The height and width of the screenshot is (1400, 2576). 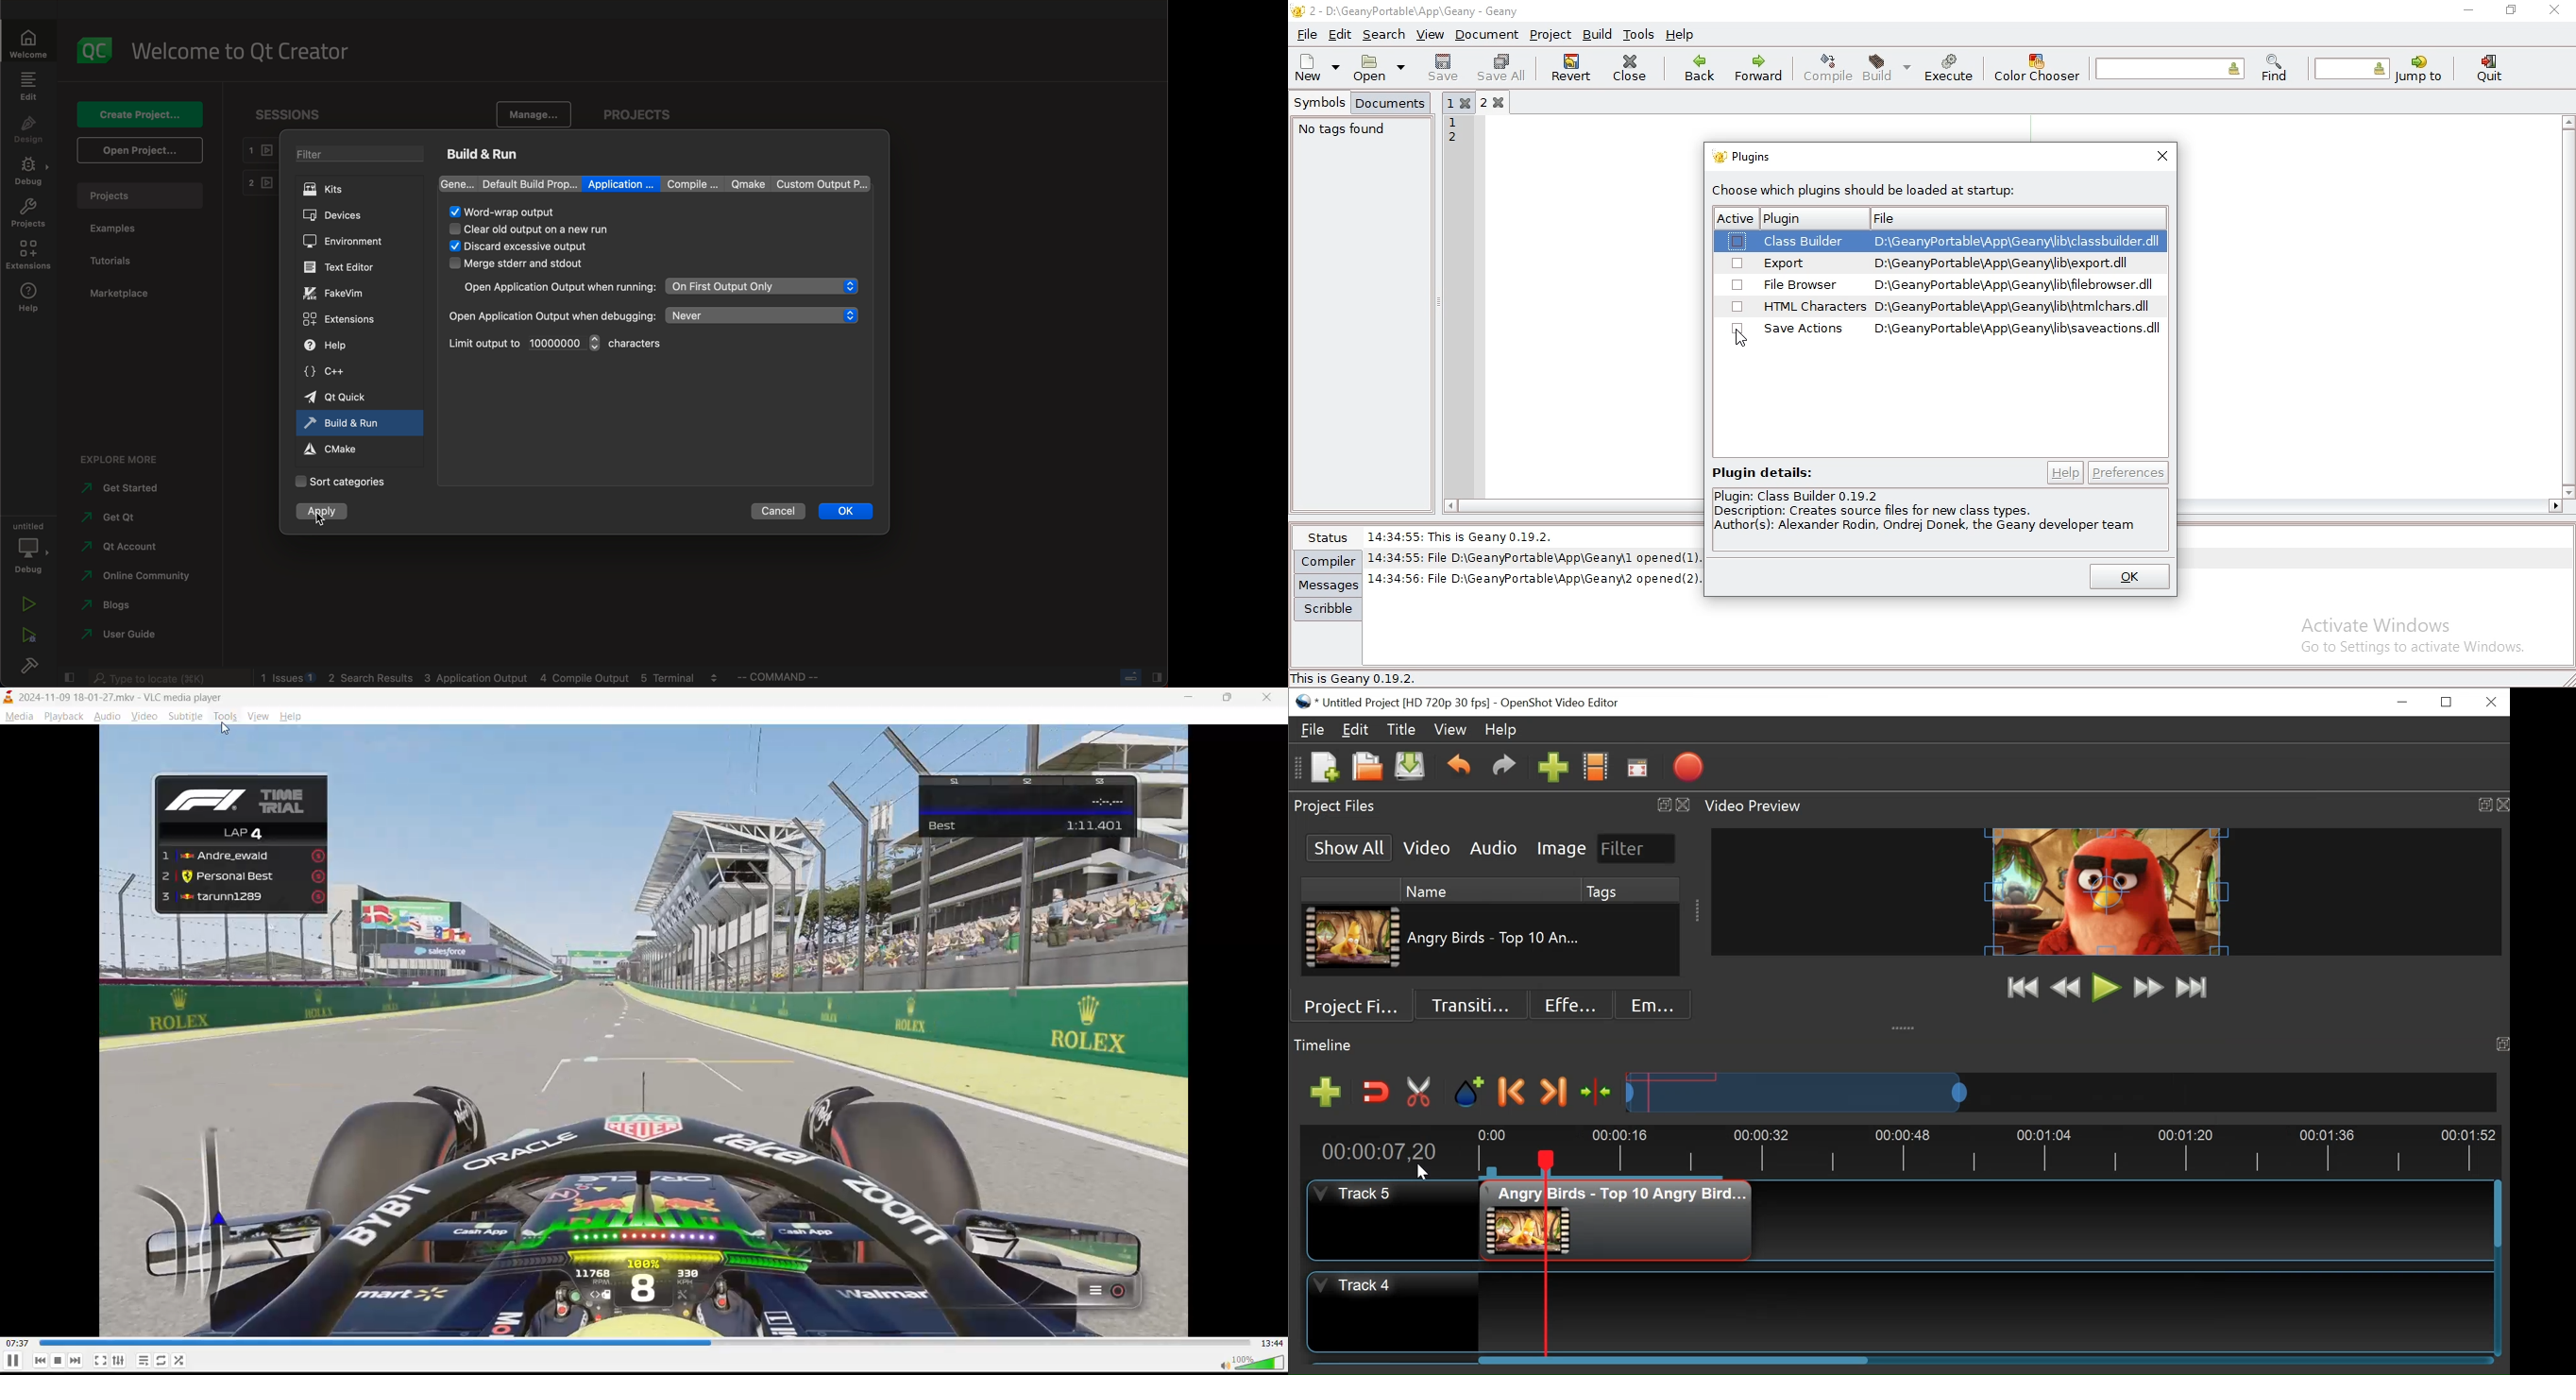 What do you see at coordinates (2023, 987) in the screenshot?
I see `Jump to Start` at bounding box center [2023, 987].